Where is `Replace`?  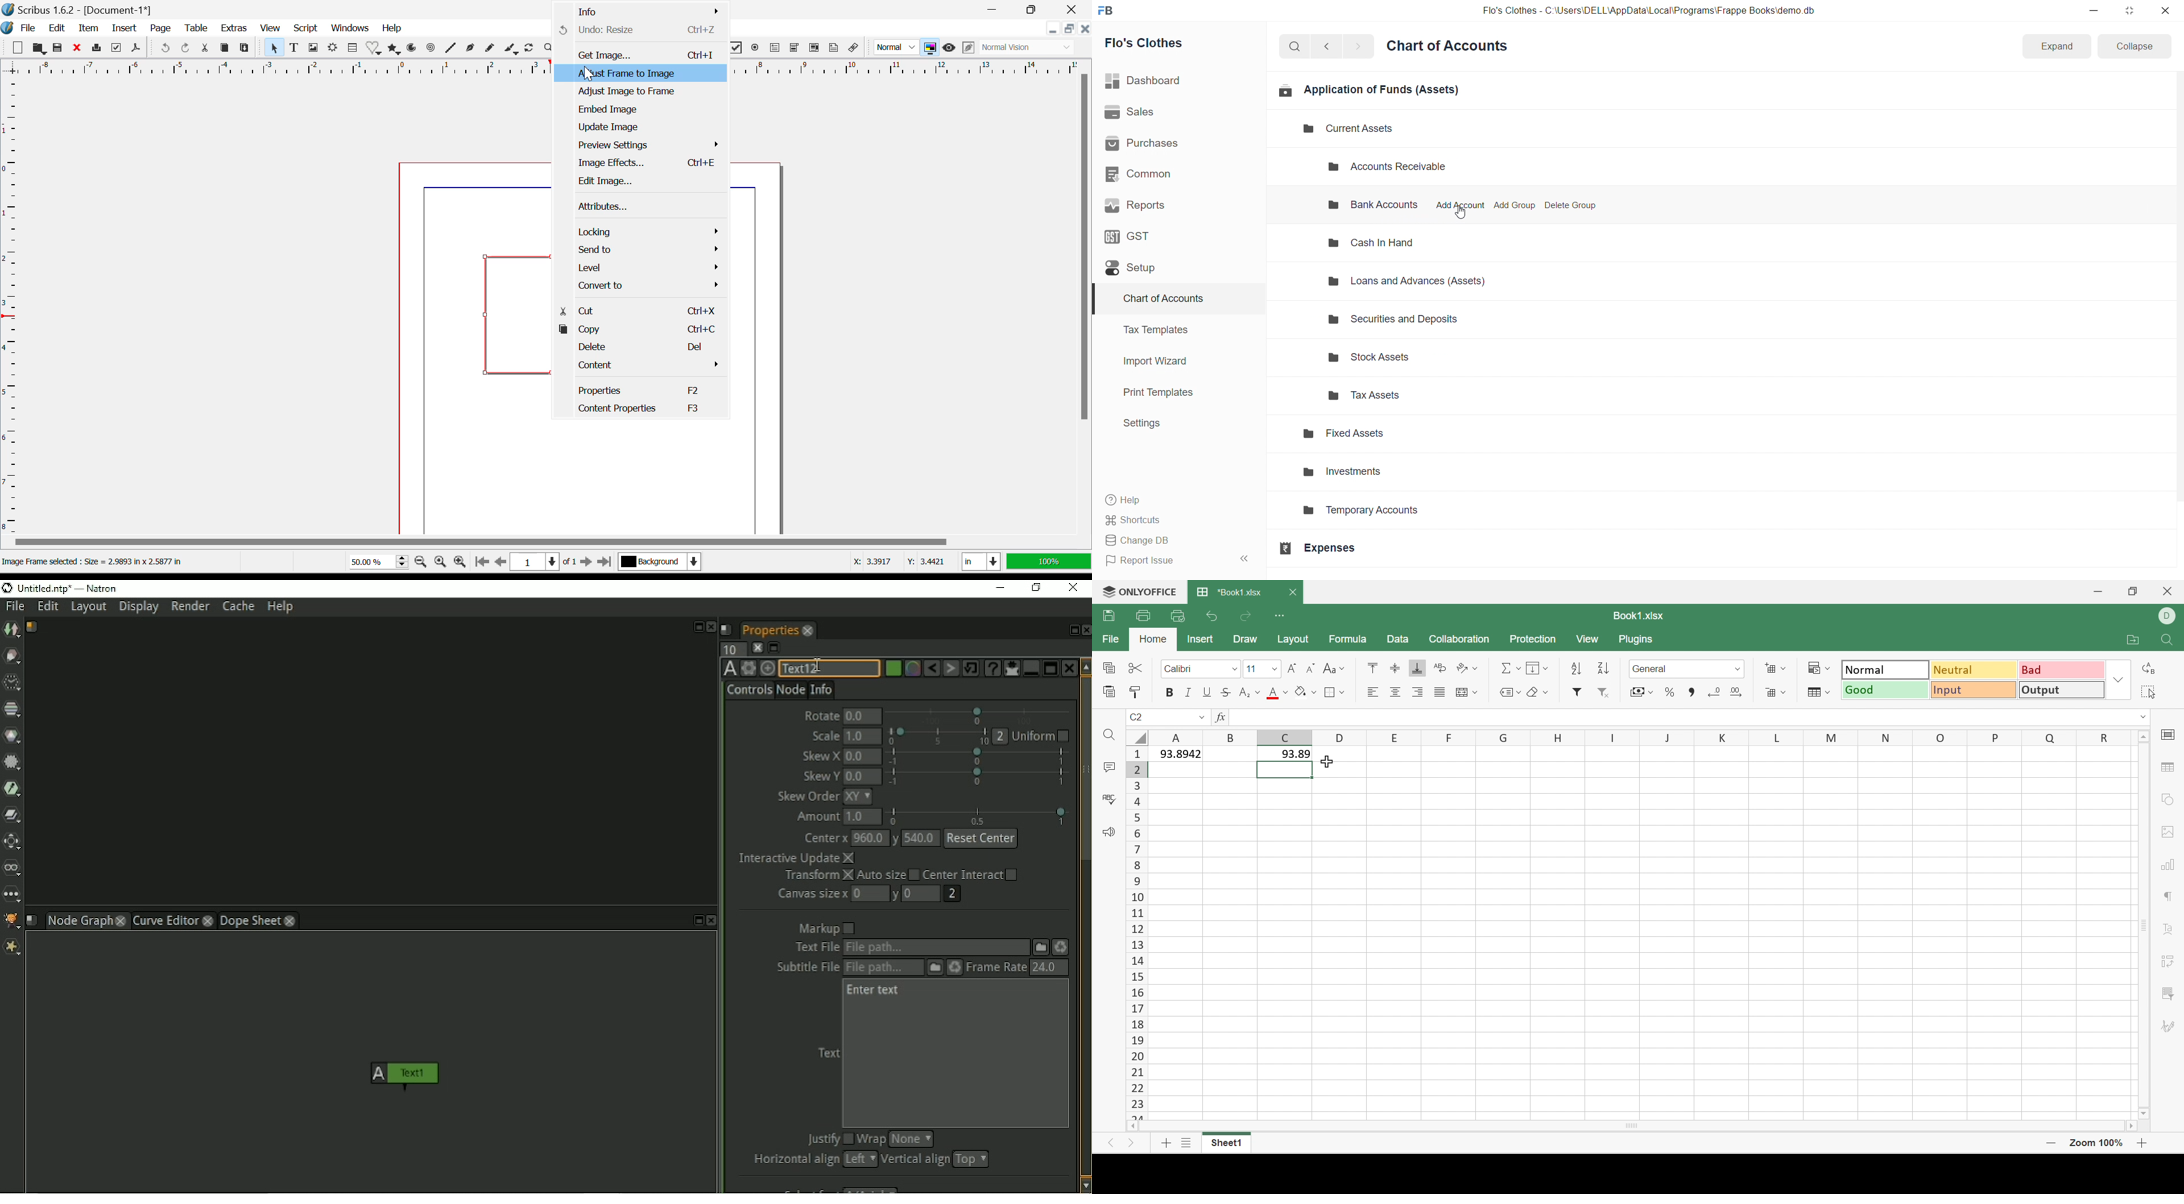
Replace is located at coordinates (2148, 669).